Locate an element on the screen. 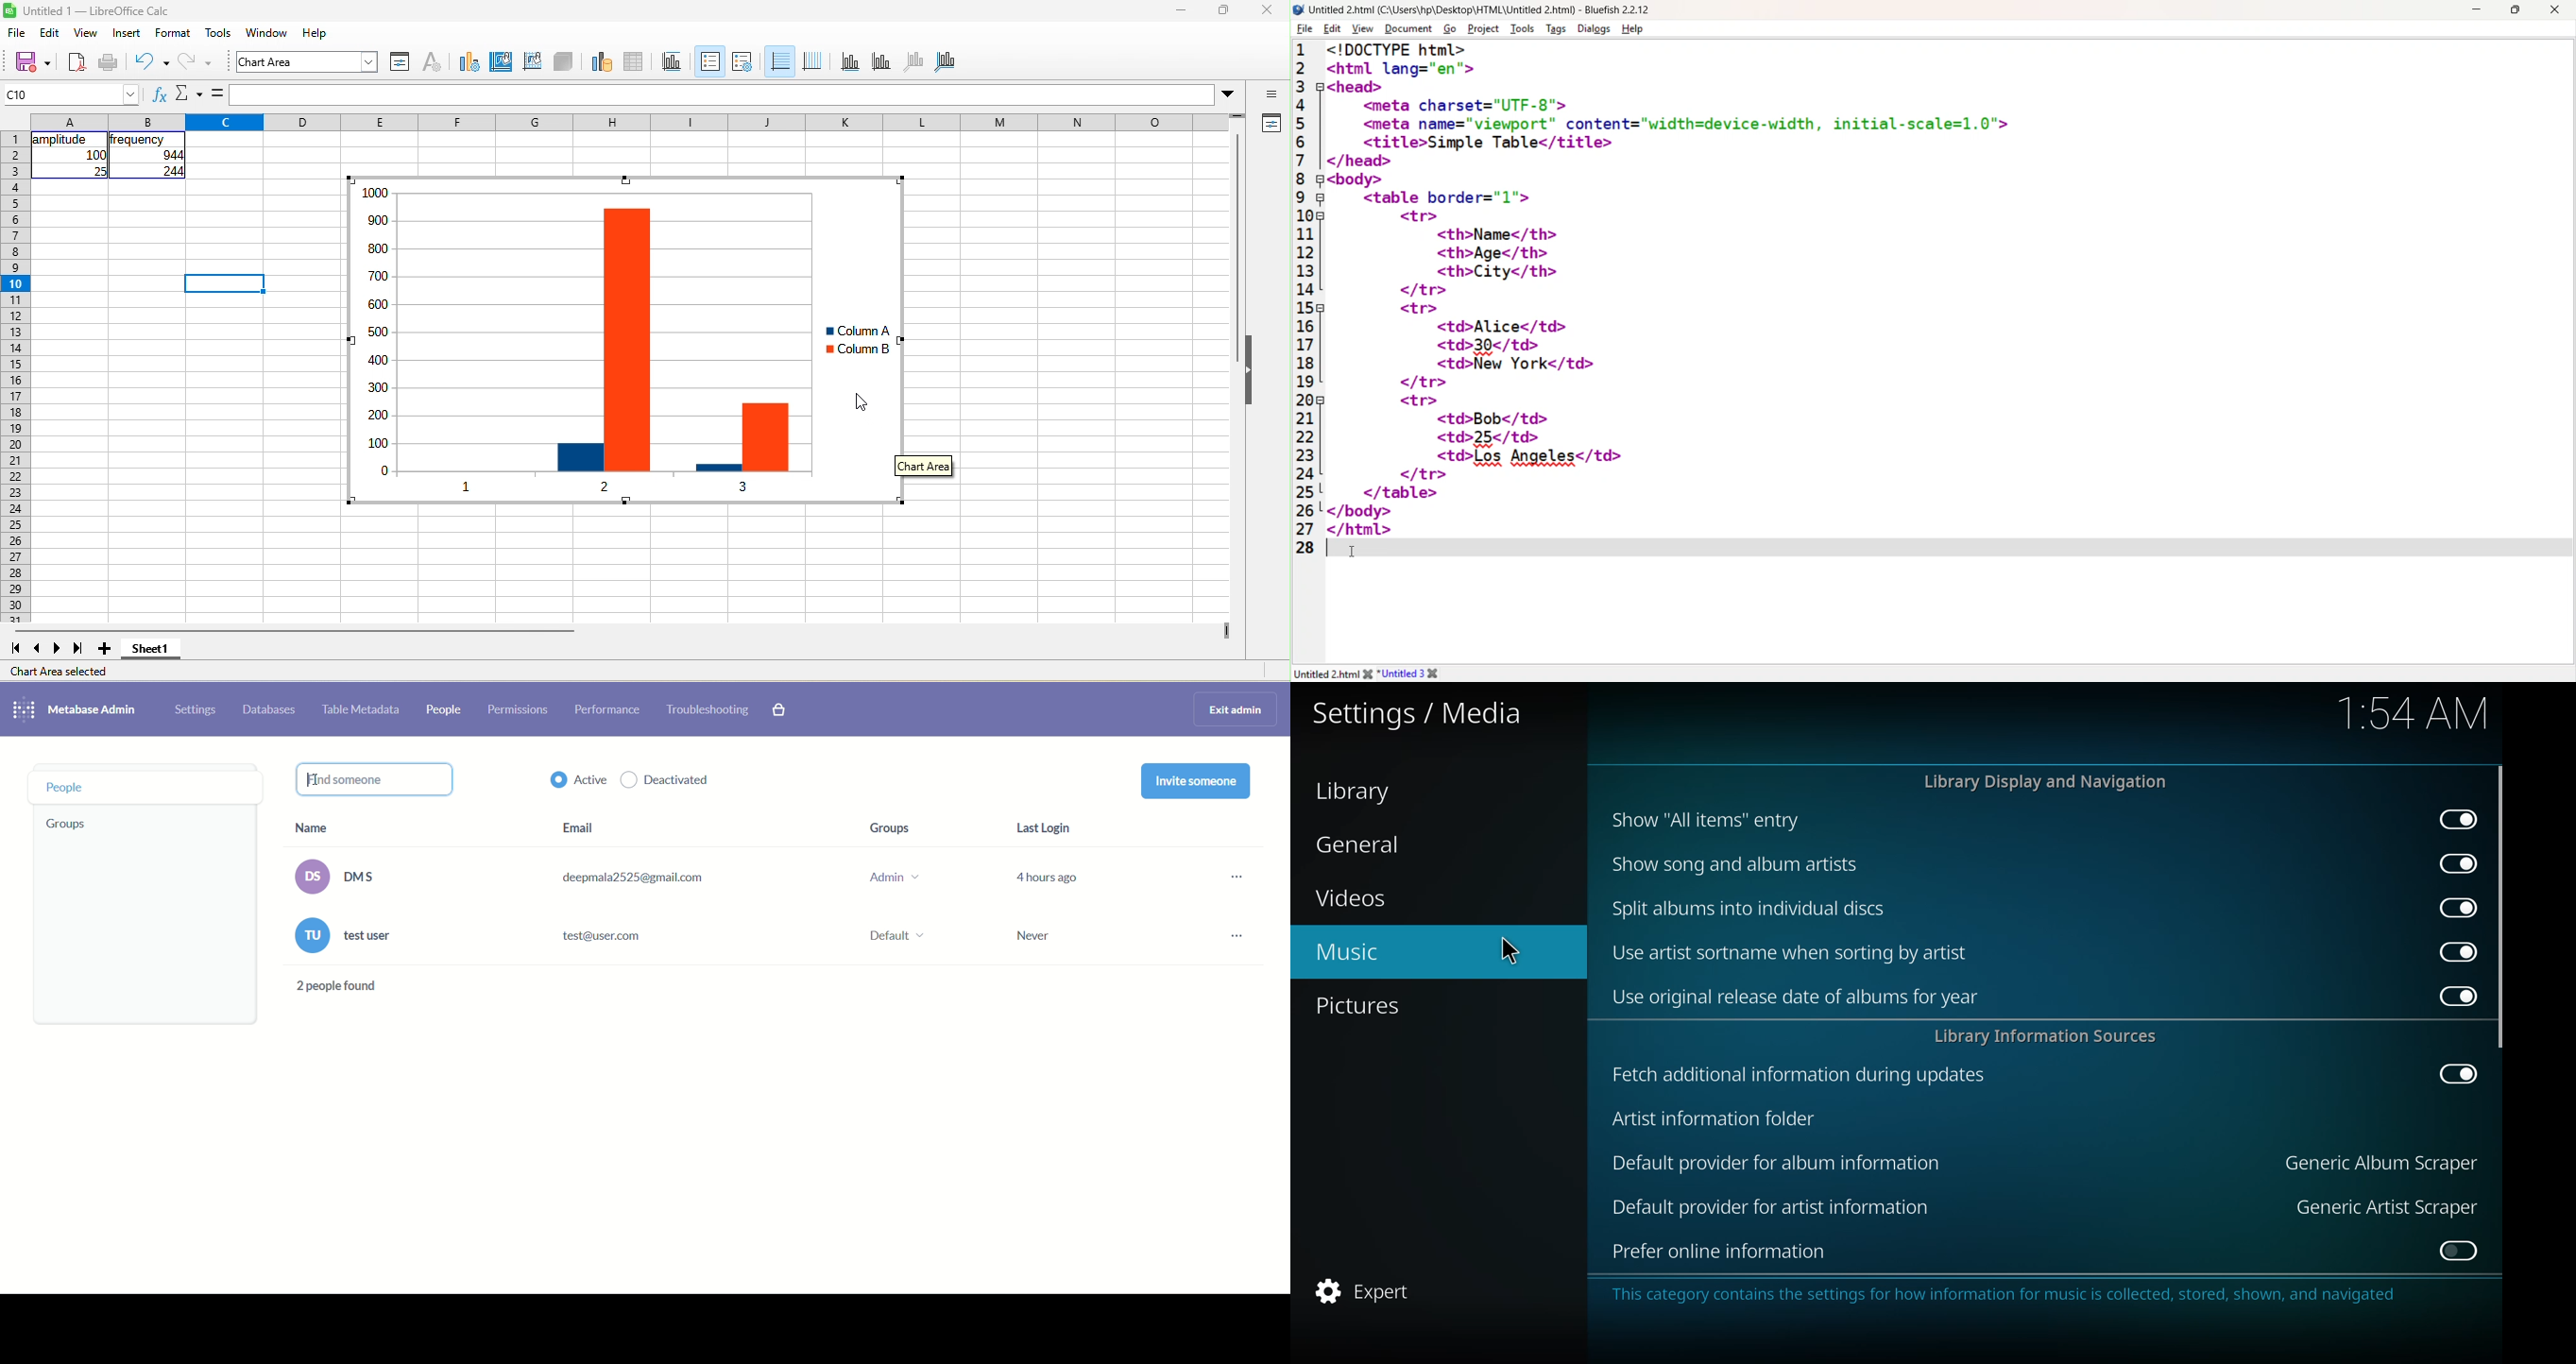  time is located at coordinates (2413, 712).